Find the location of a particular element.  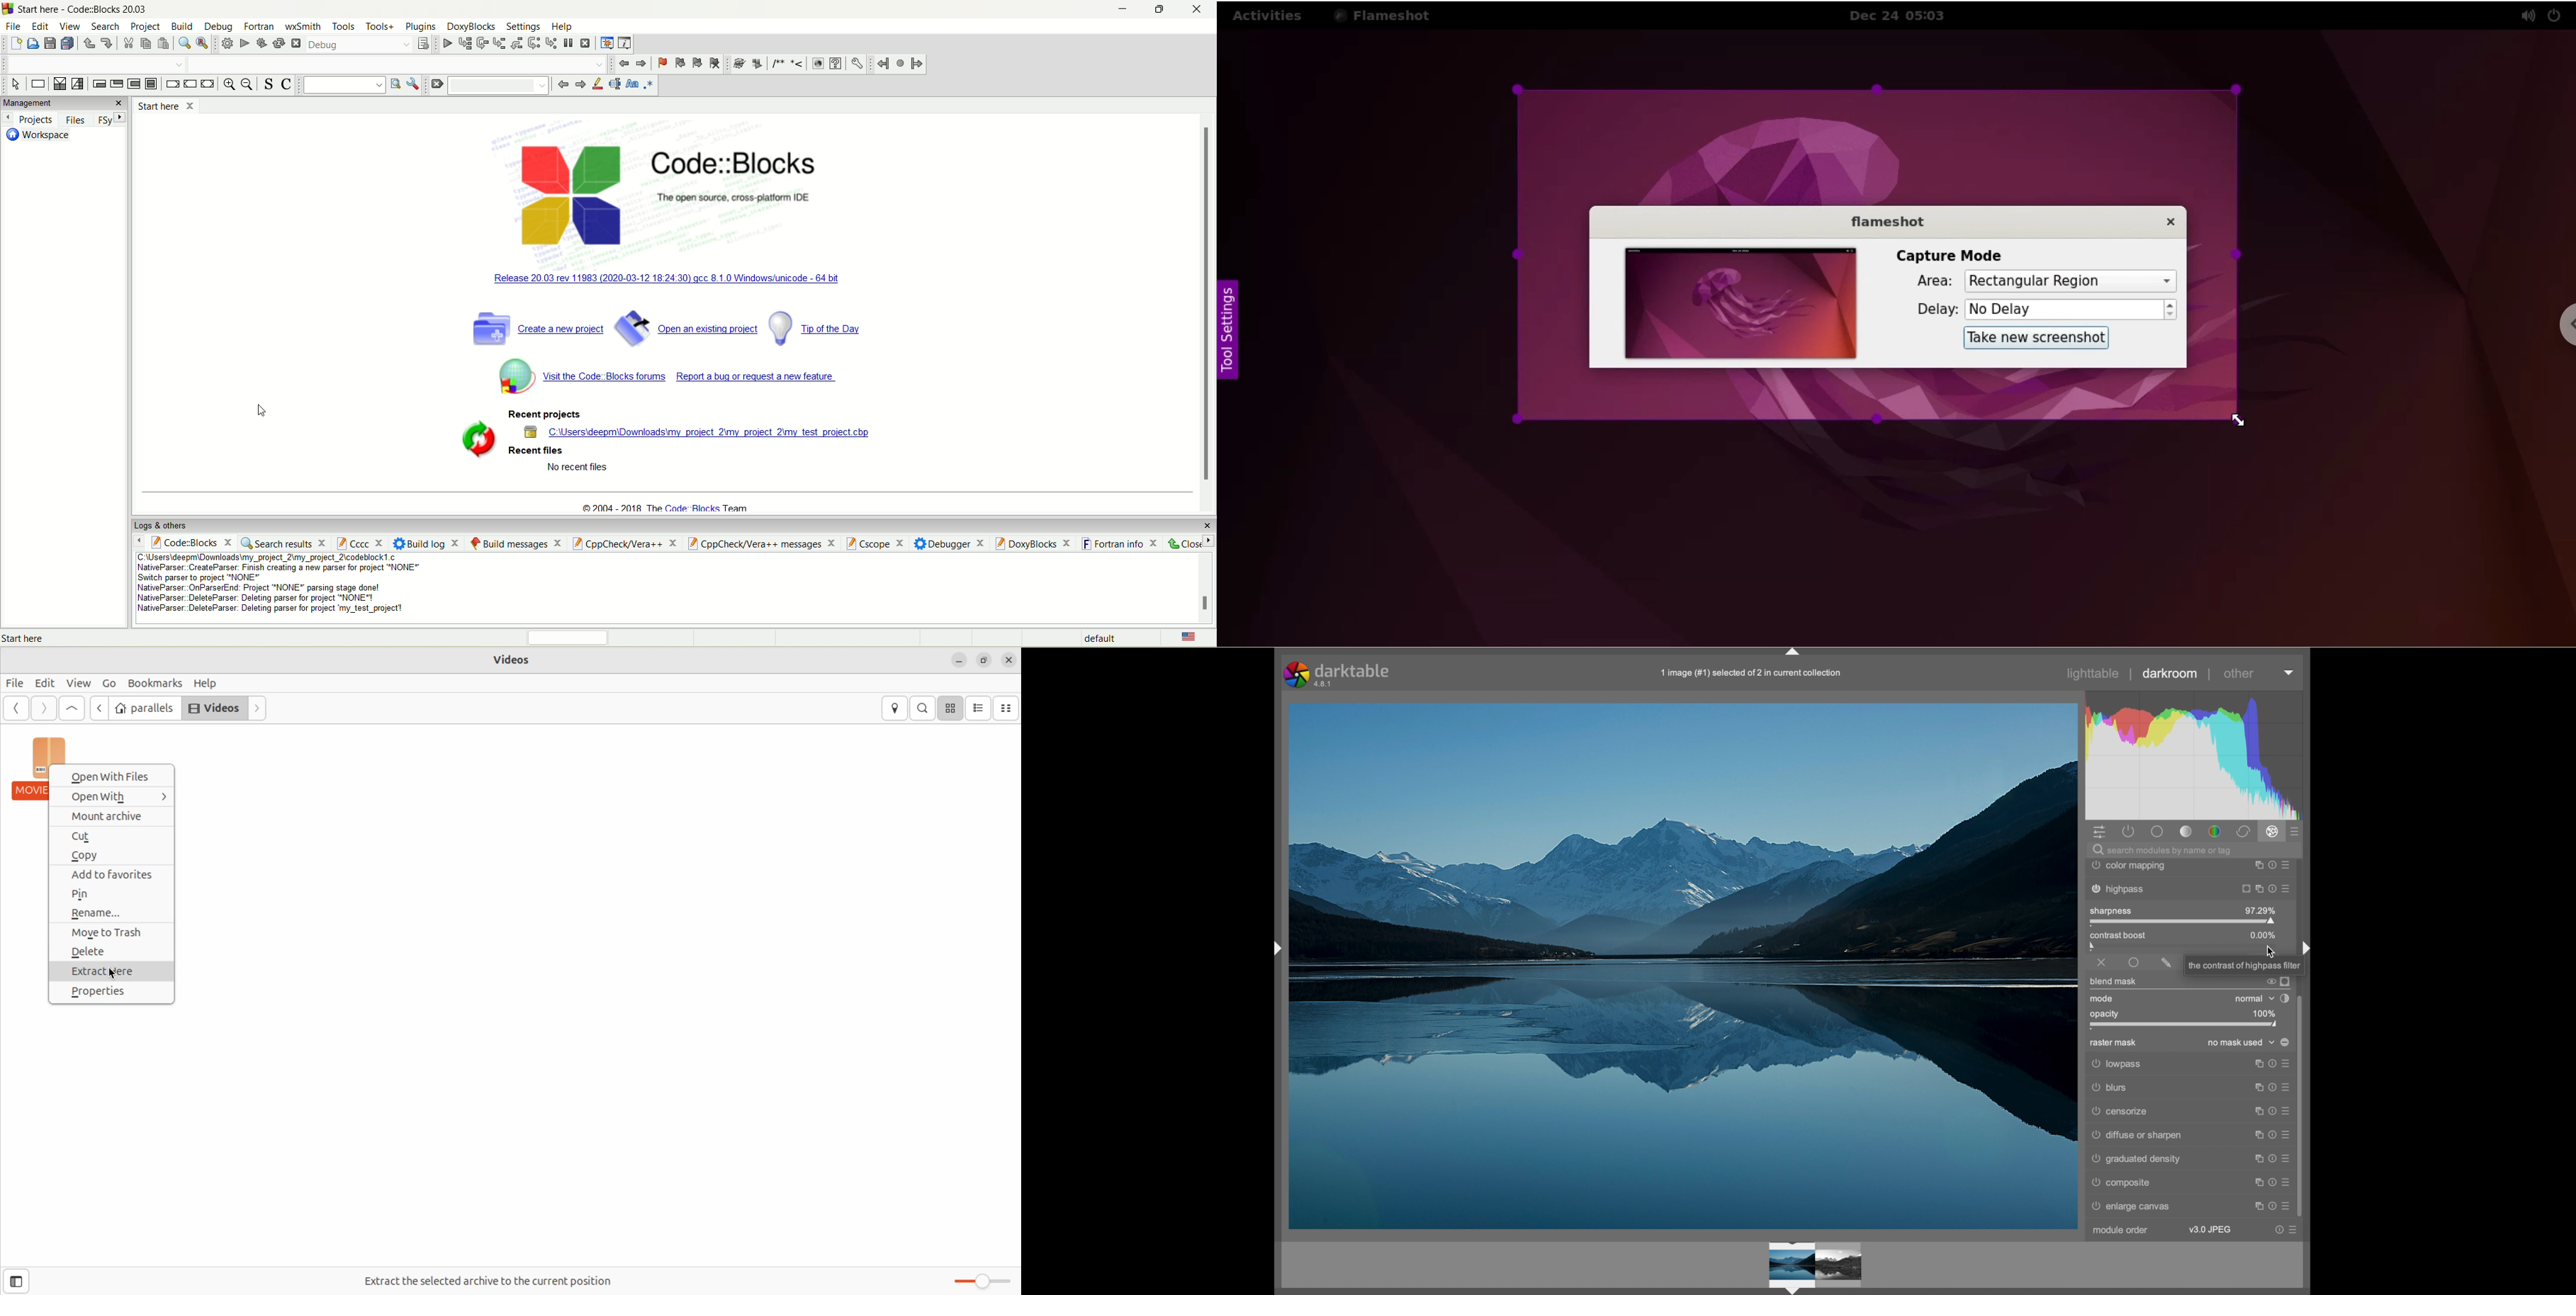

contrast boost is located at coordinates (2140, 935).